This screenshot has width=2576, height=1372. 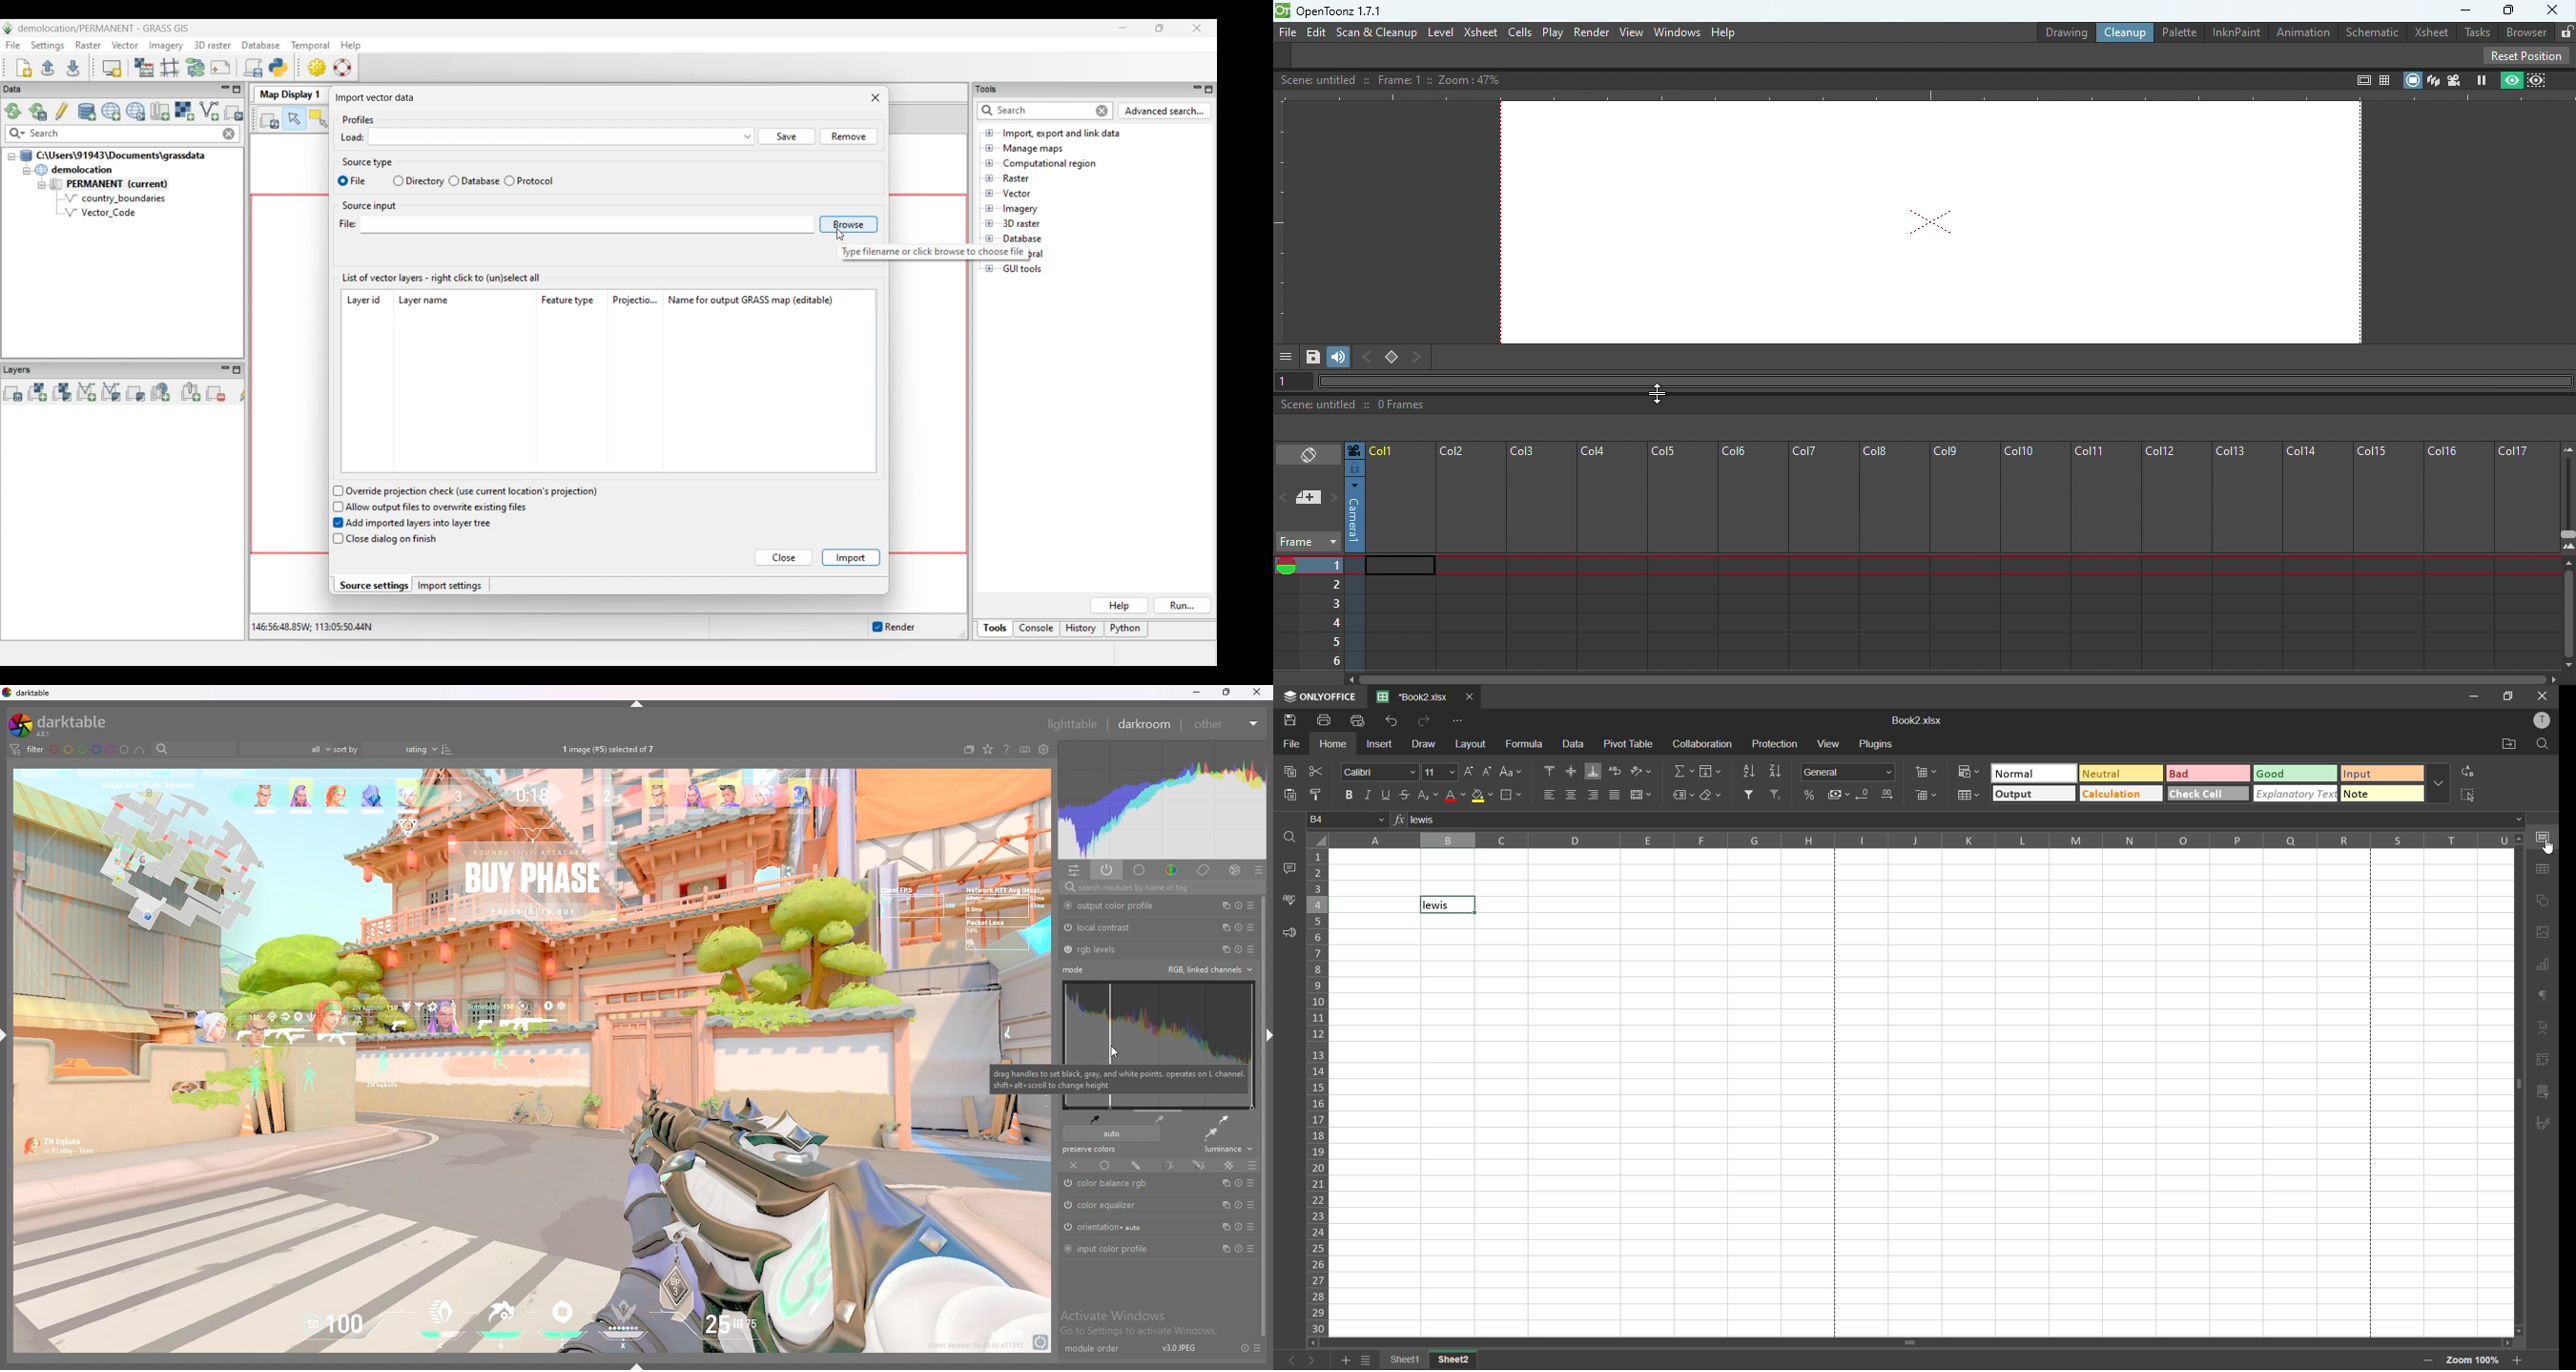 I want to click on delete cells, so click(x=1926, y=796).